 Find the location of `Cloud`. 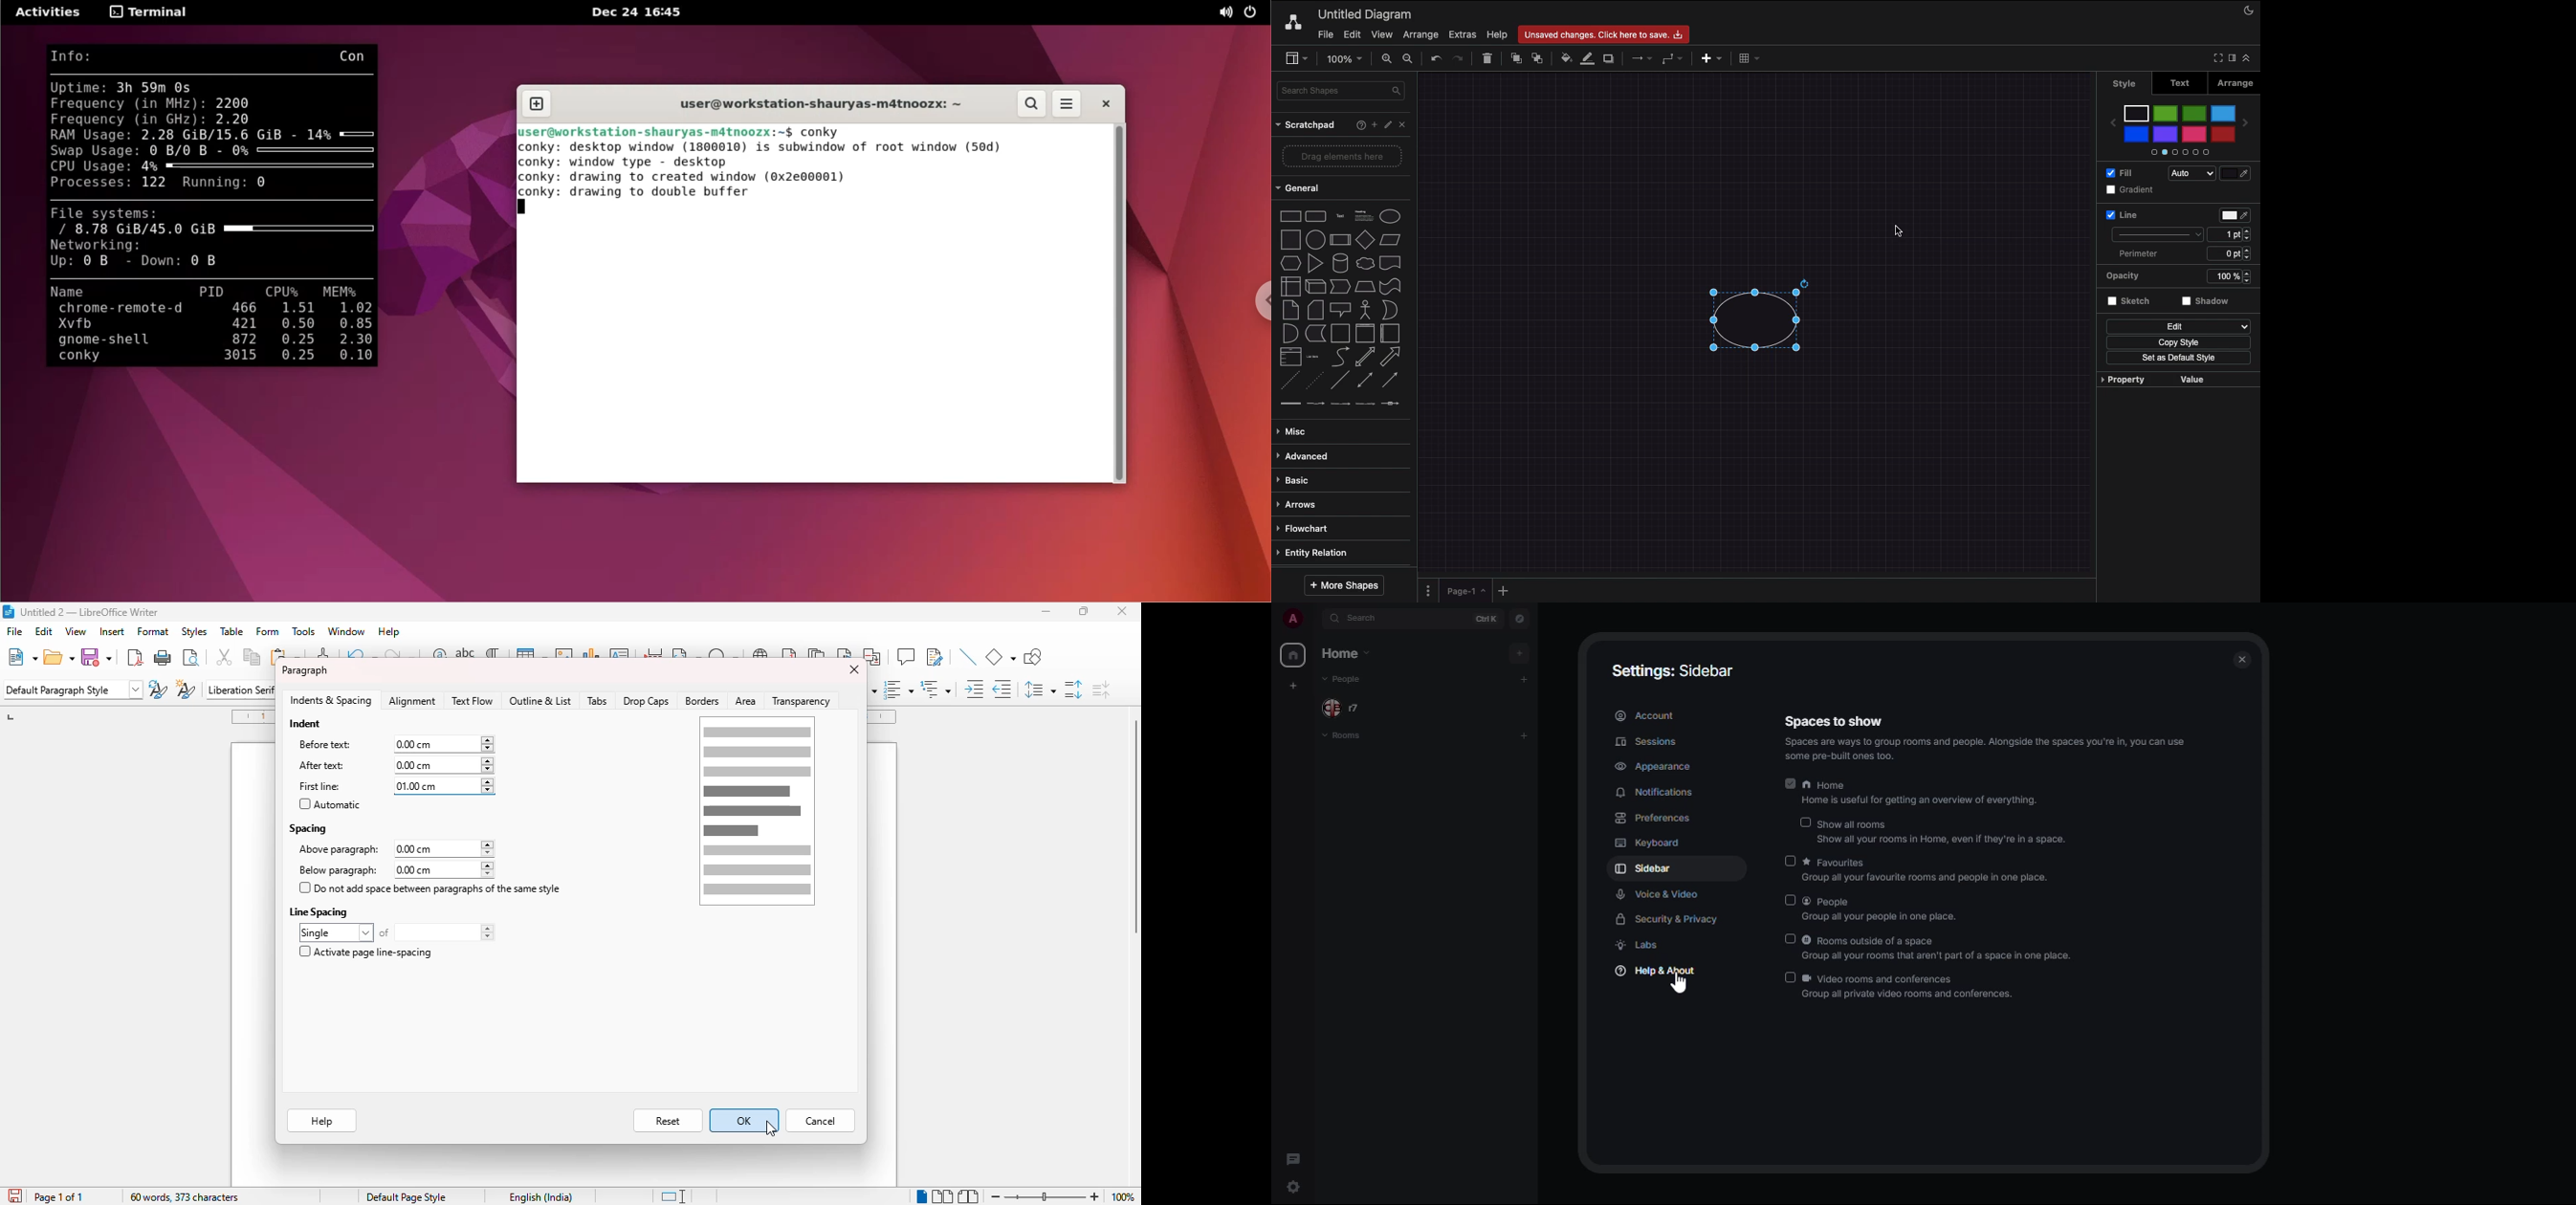

Cloud is located at coordinates (1364, 263).